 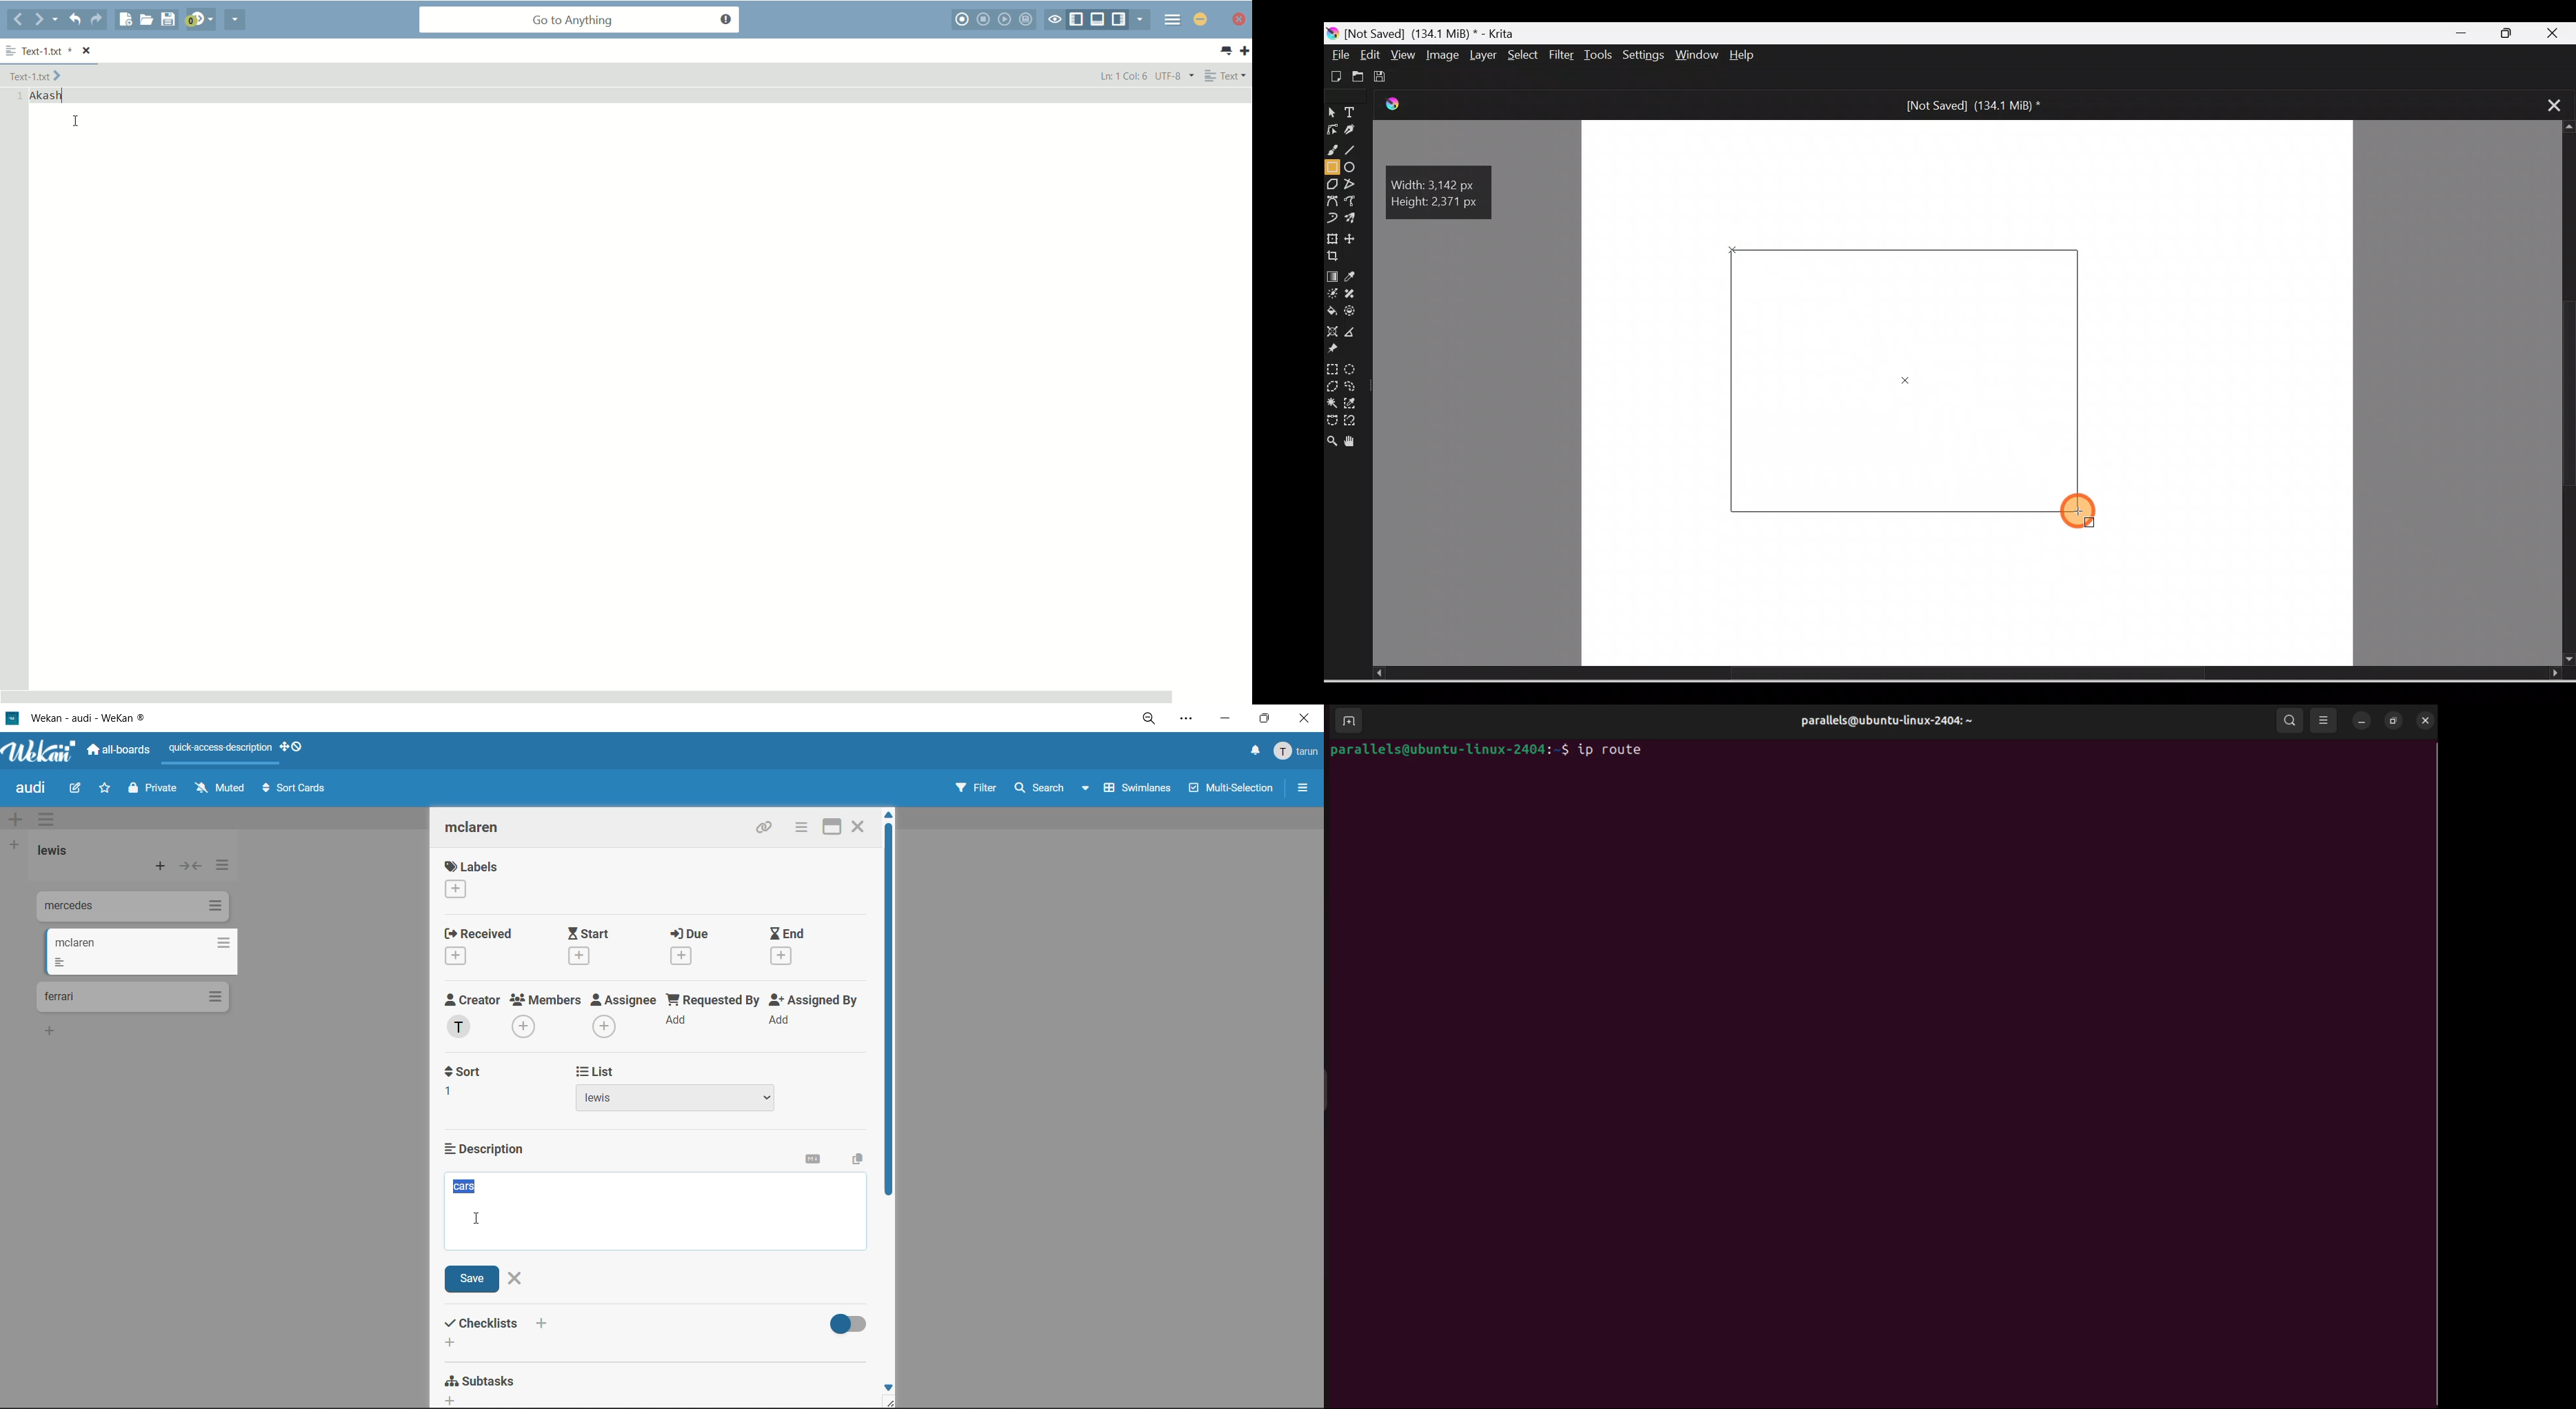 I want to click on text cursor, so click(x=479, y=1220).